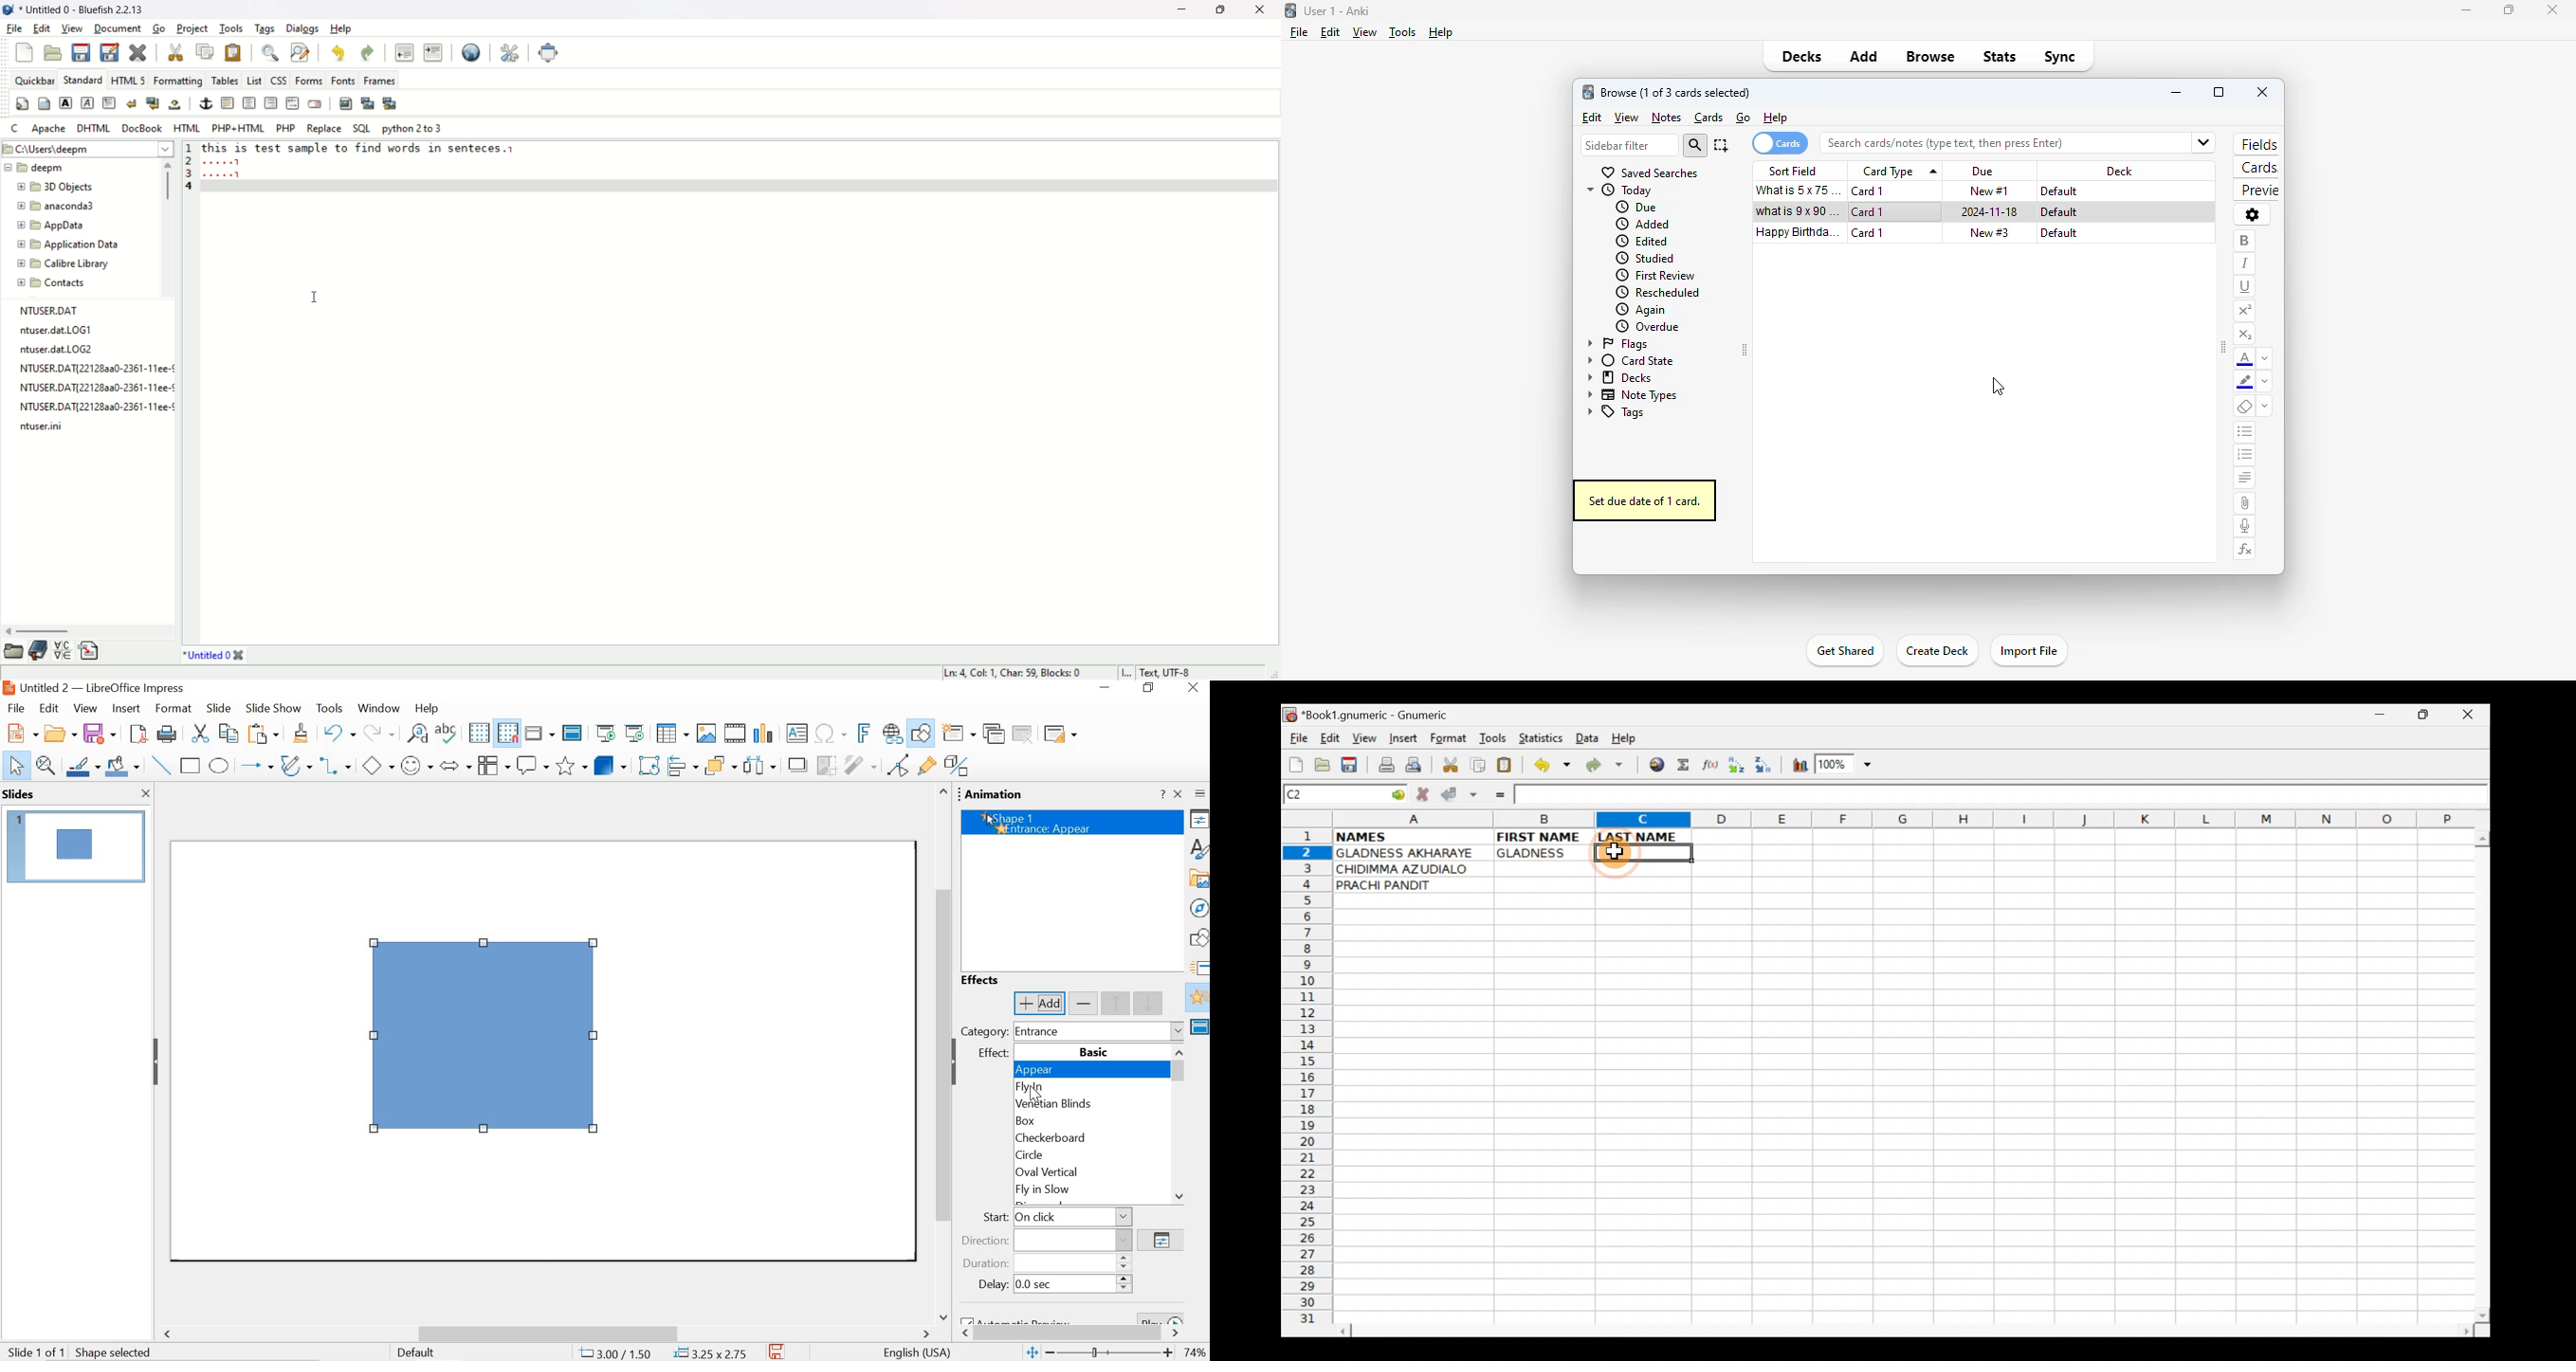  What do you see at coordinates (1290, 716) in the screenshot?
I see `Gnumeric logo` at bounding box center [1290, 716].